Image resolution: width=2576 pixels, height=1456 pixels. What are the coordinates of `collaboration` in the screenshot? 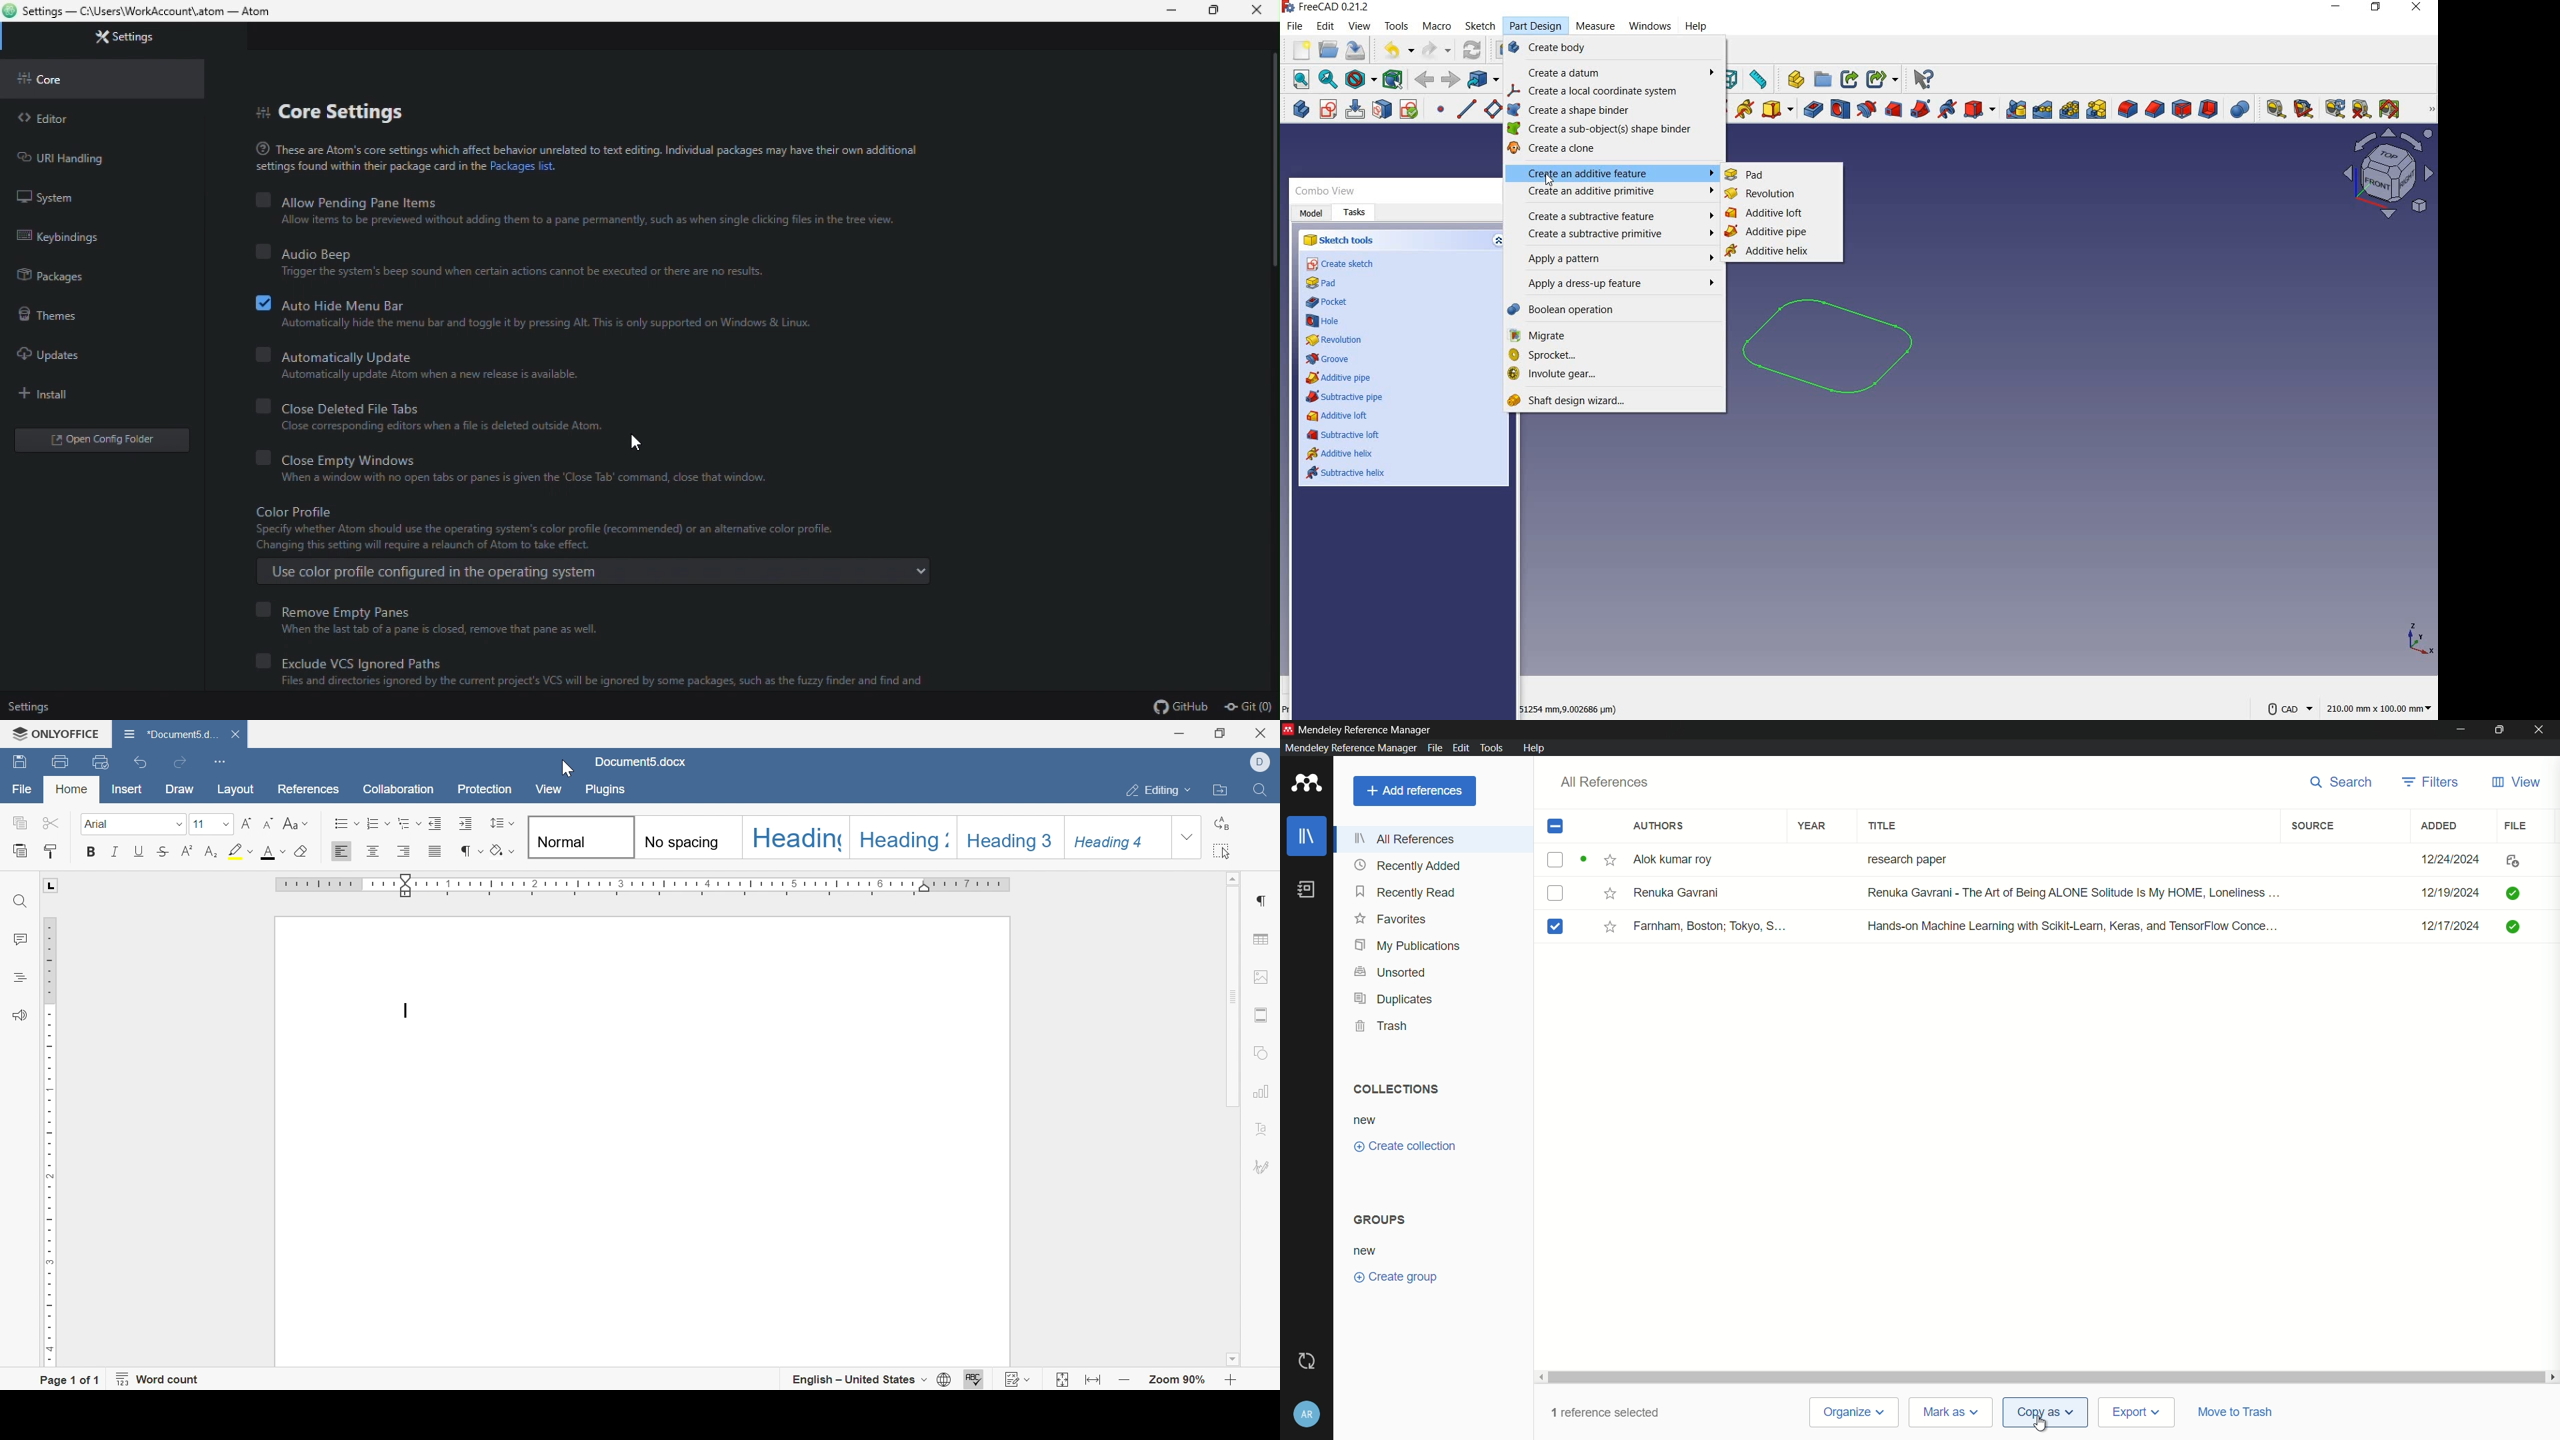 It's located at (398, 788).